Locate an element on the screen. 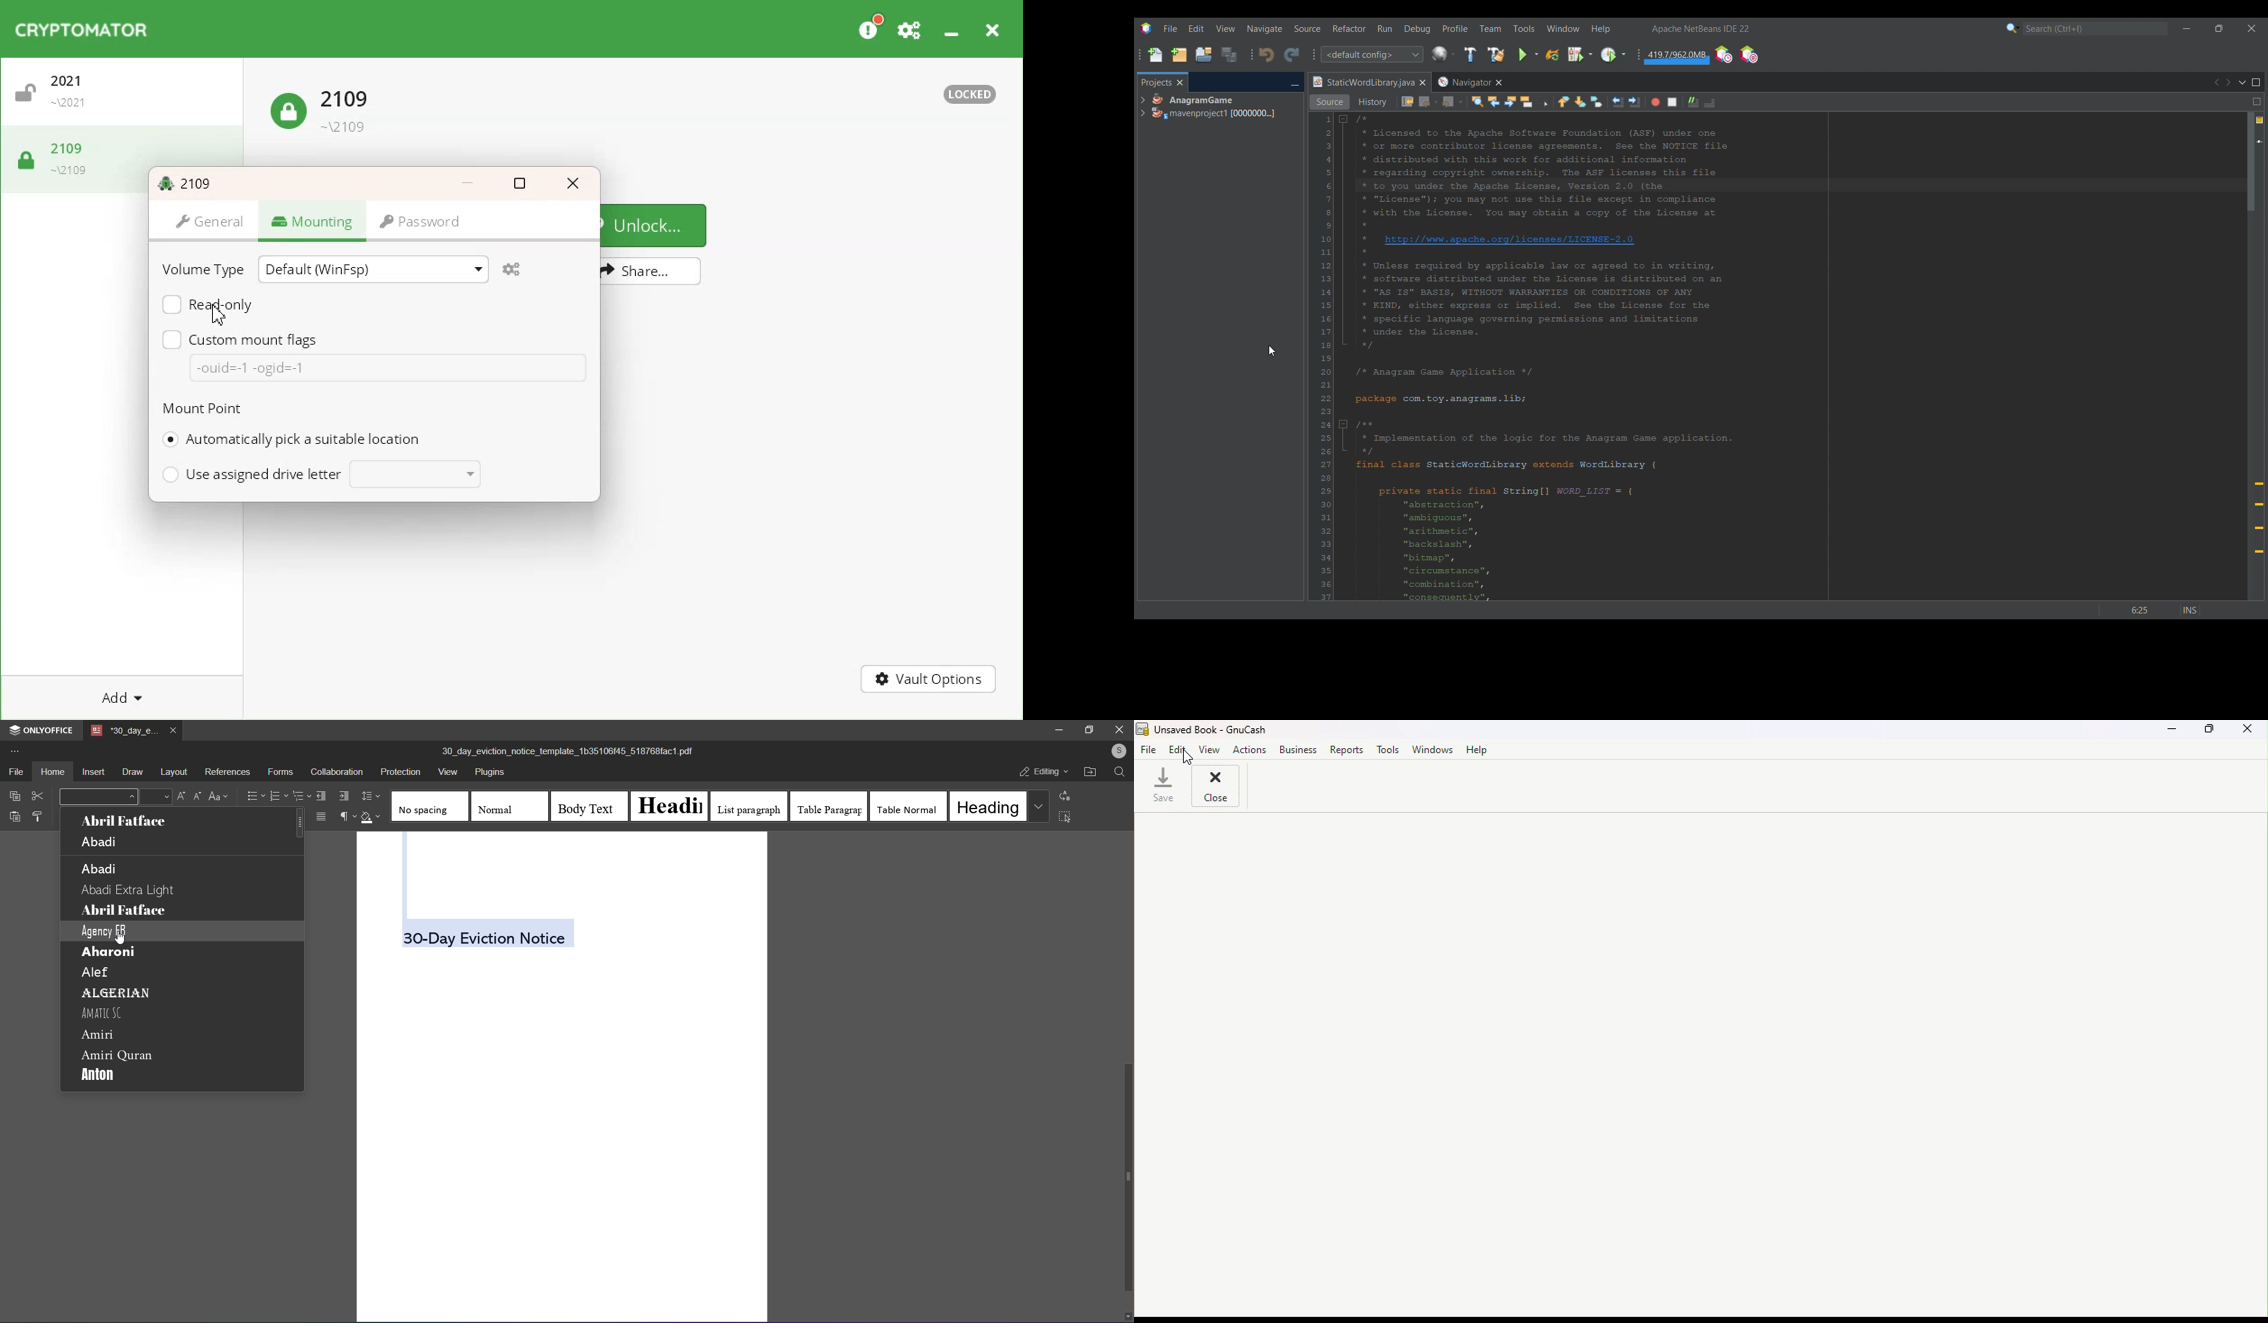 The image size is (2268, 1344). table paragraph is located at coordinates (827, 806).